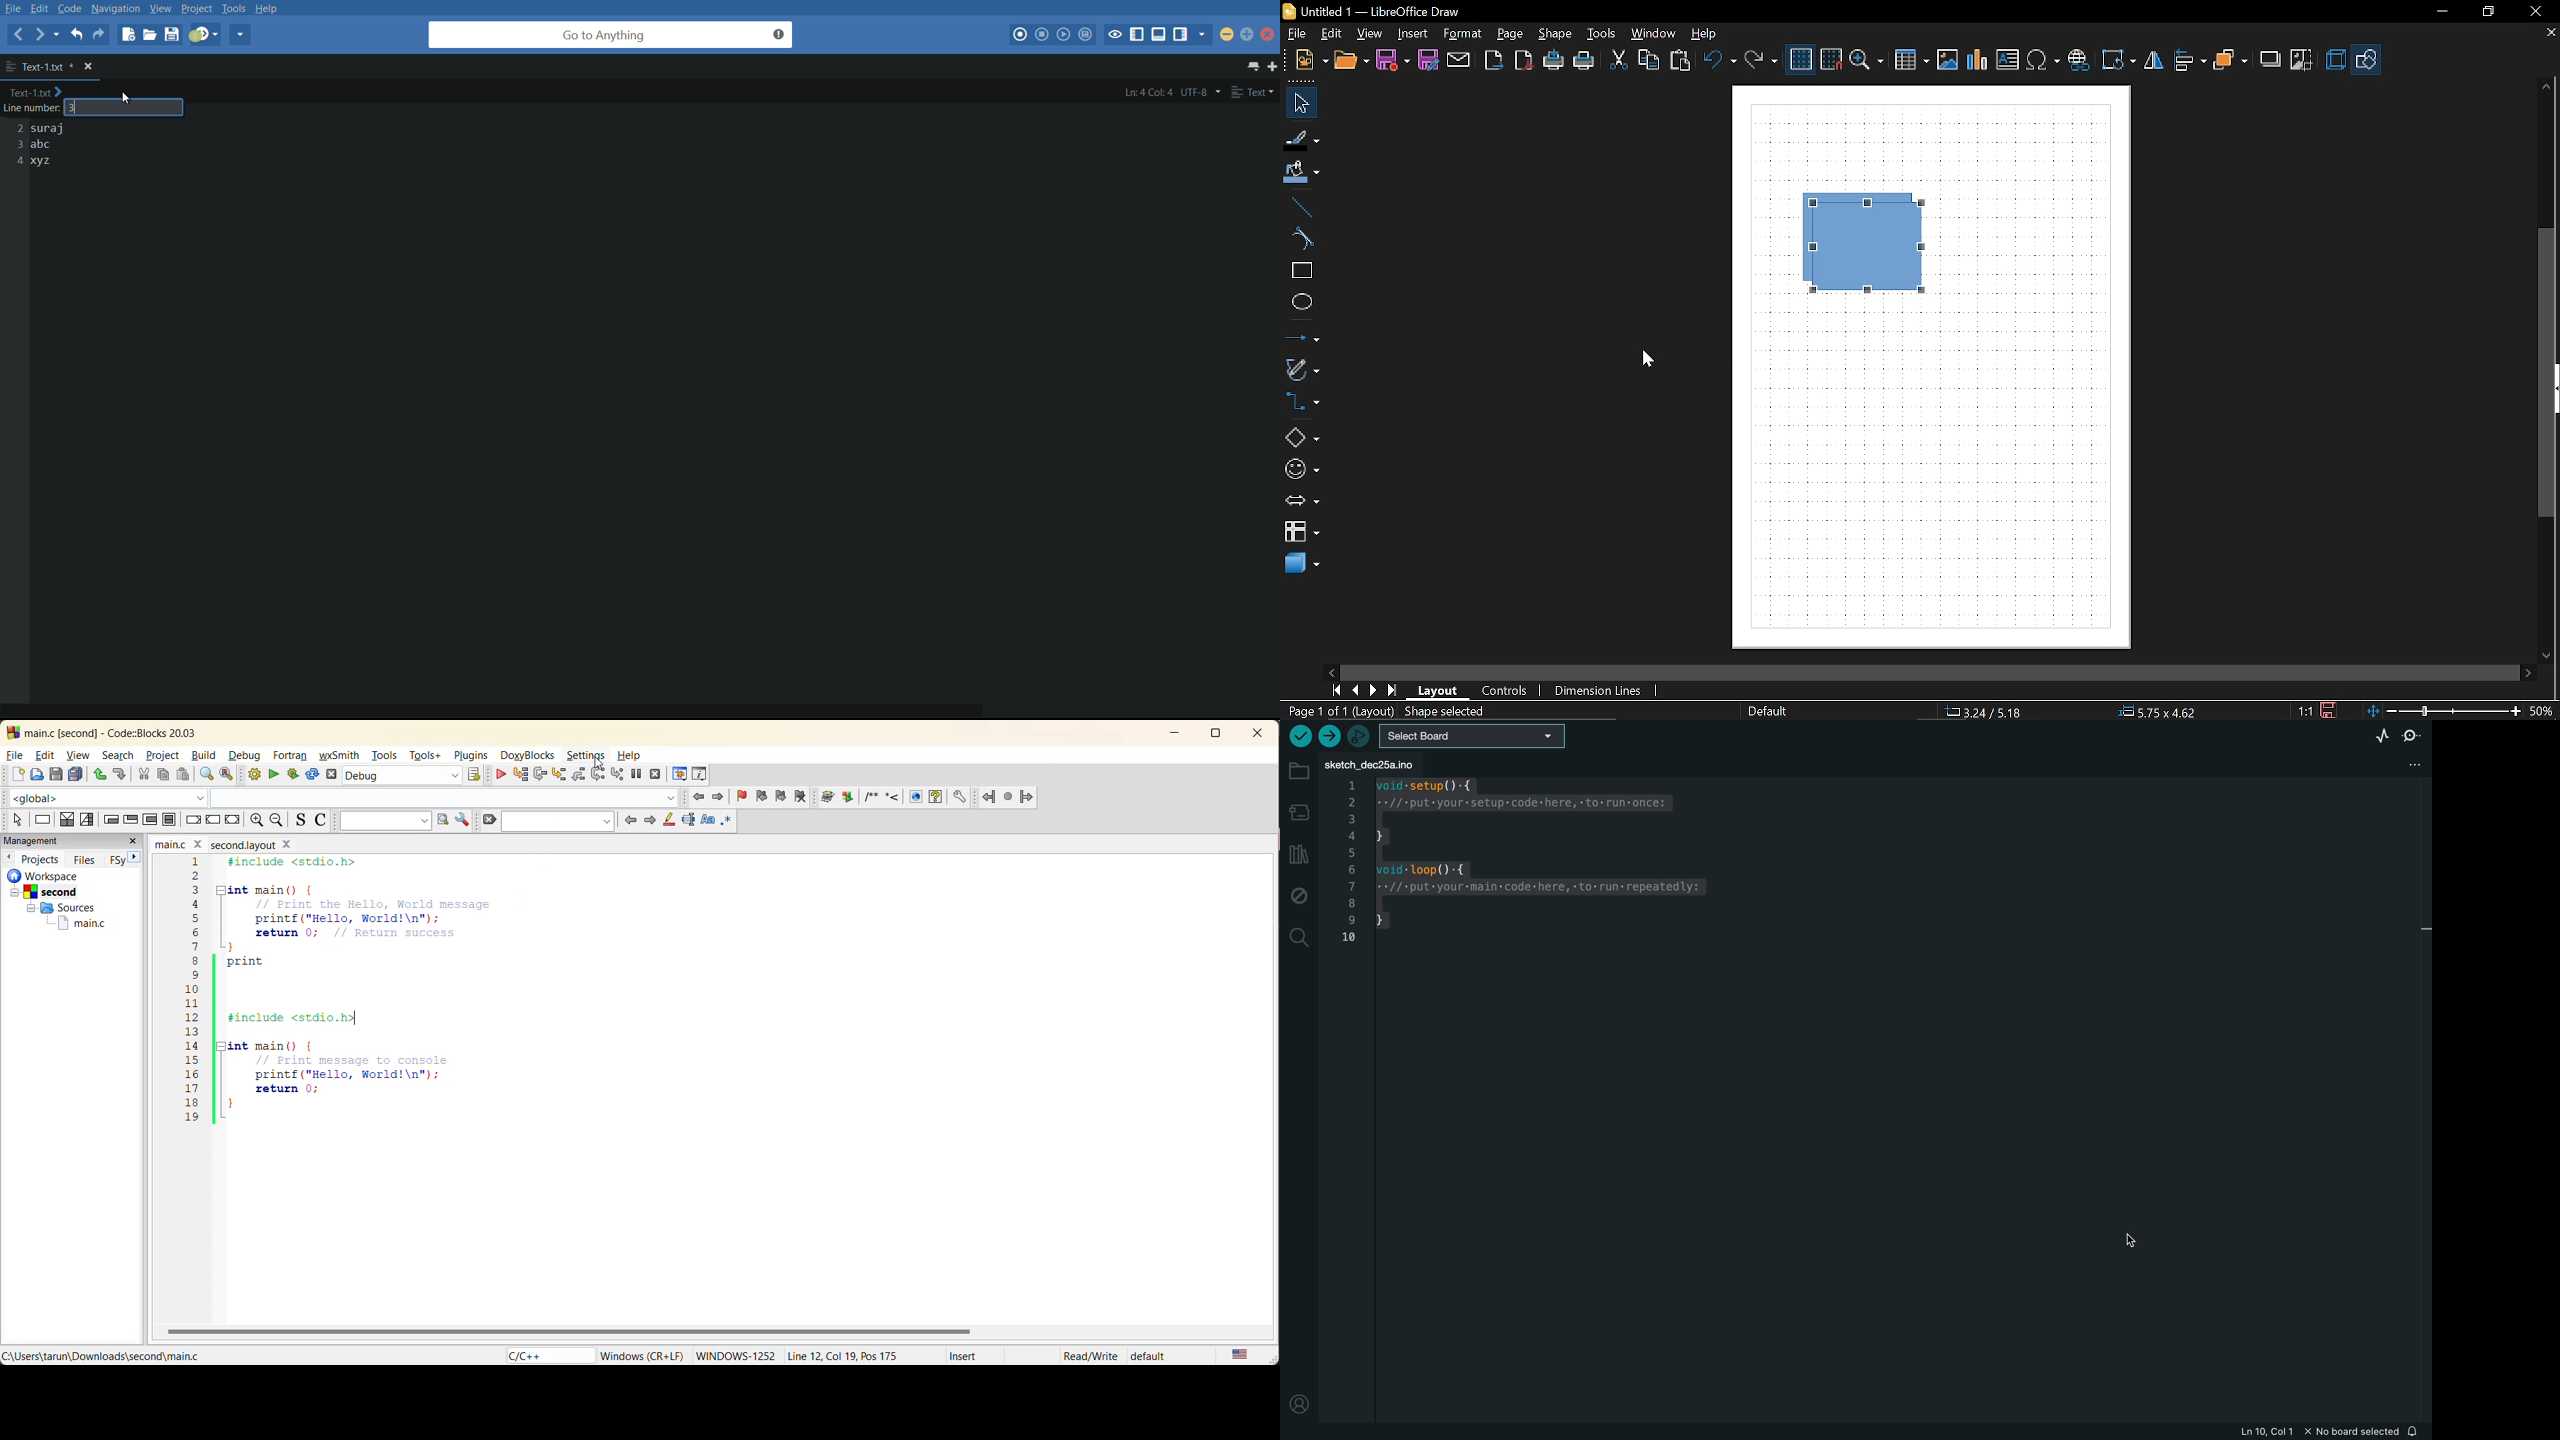 This screenshot has width=2576, height=1456. I want to click on cursor, so click(601, 763).